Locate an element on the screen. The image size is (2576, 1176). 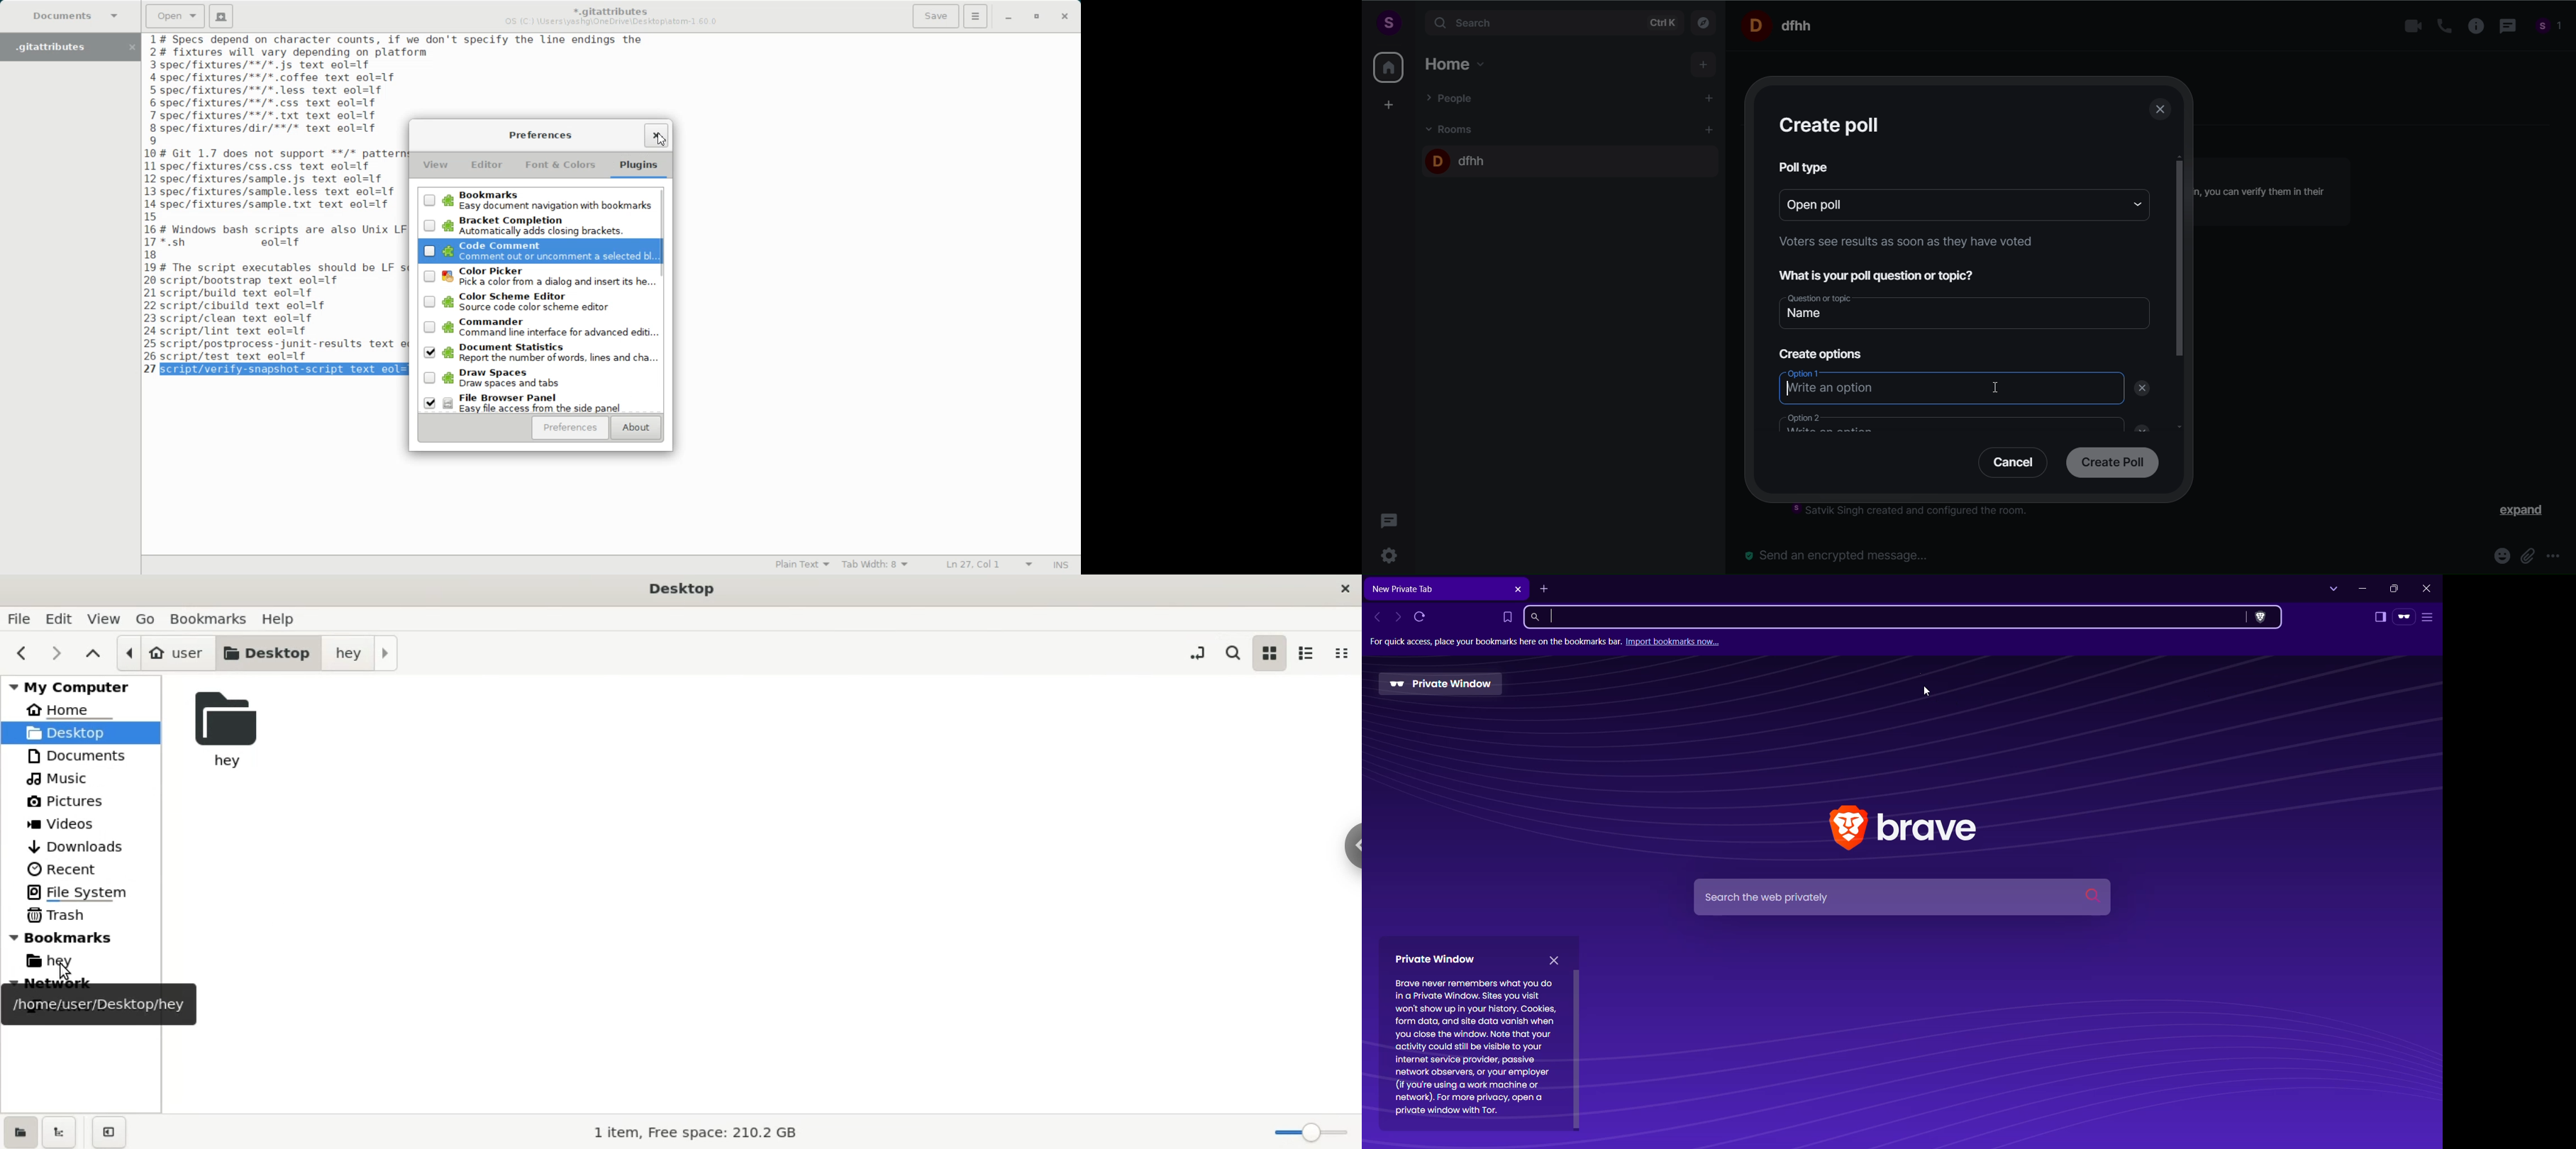
Tab Width: 9 is located at coordinates (876, 565).